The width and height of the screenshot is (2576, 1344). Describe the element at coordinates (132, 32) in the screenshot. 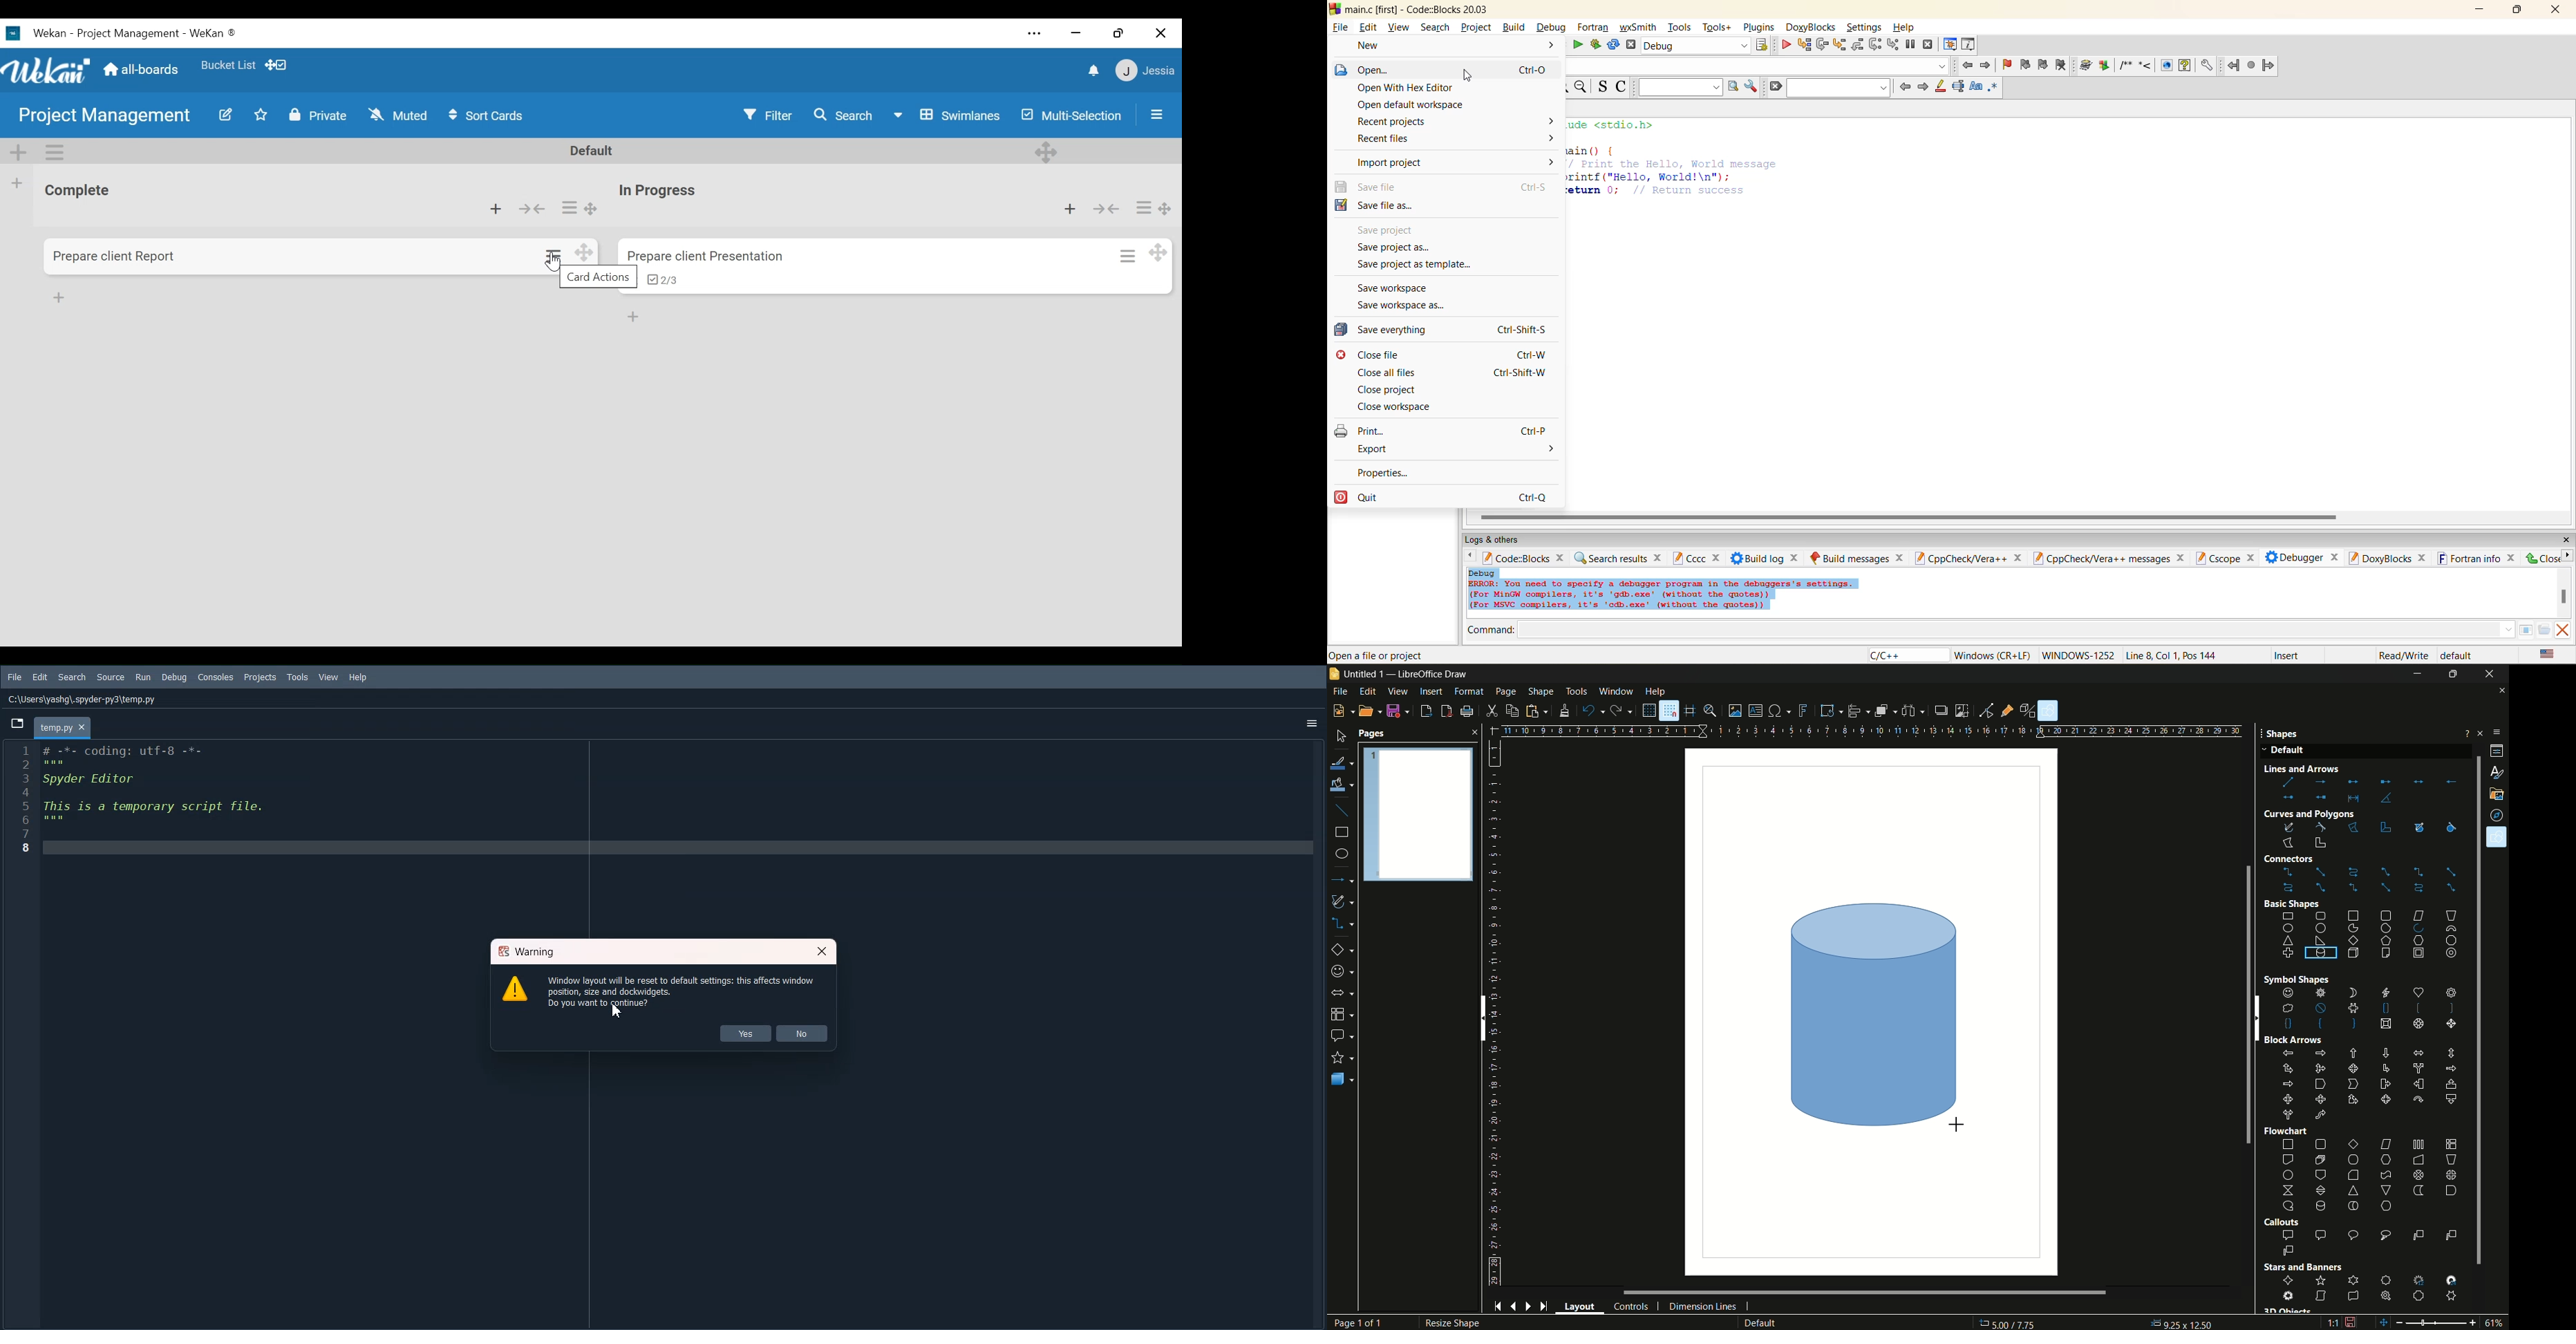

I see `Wekan Desktop Icon` at that location.